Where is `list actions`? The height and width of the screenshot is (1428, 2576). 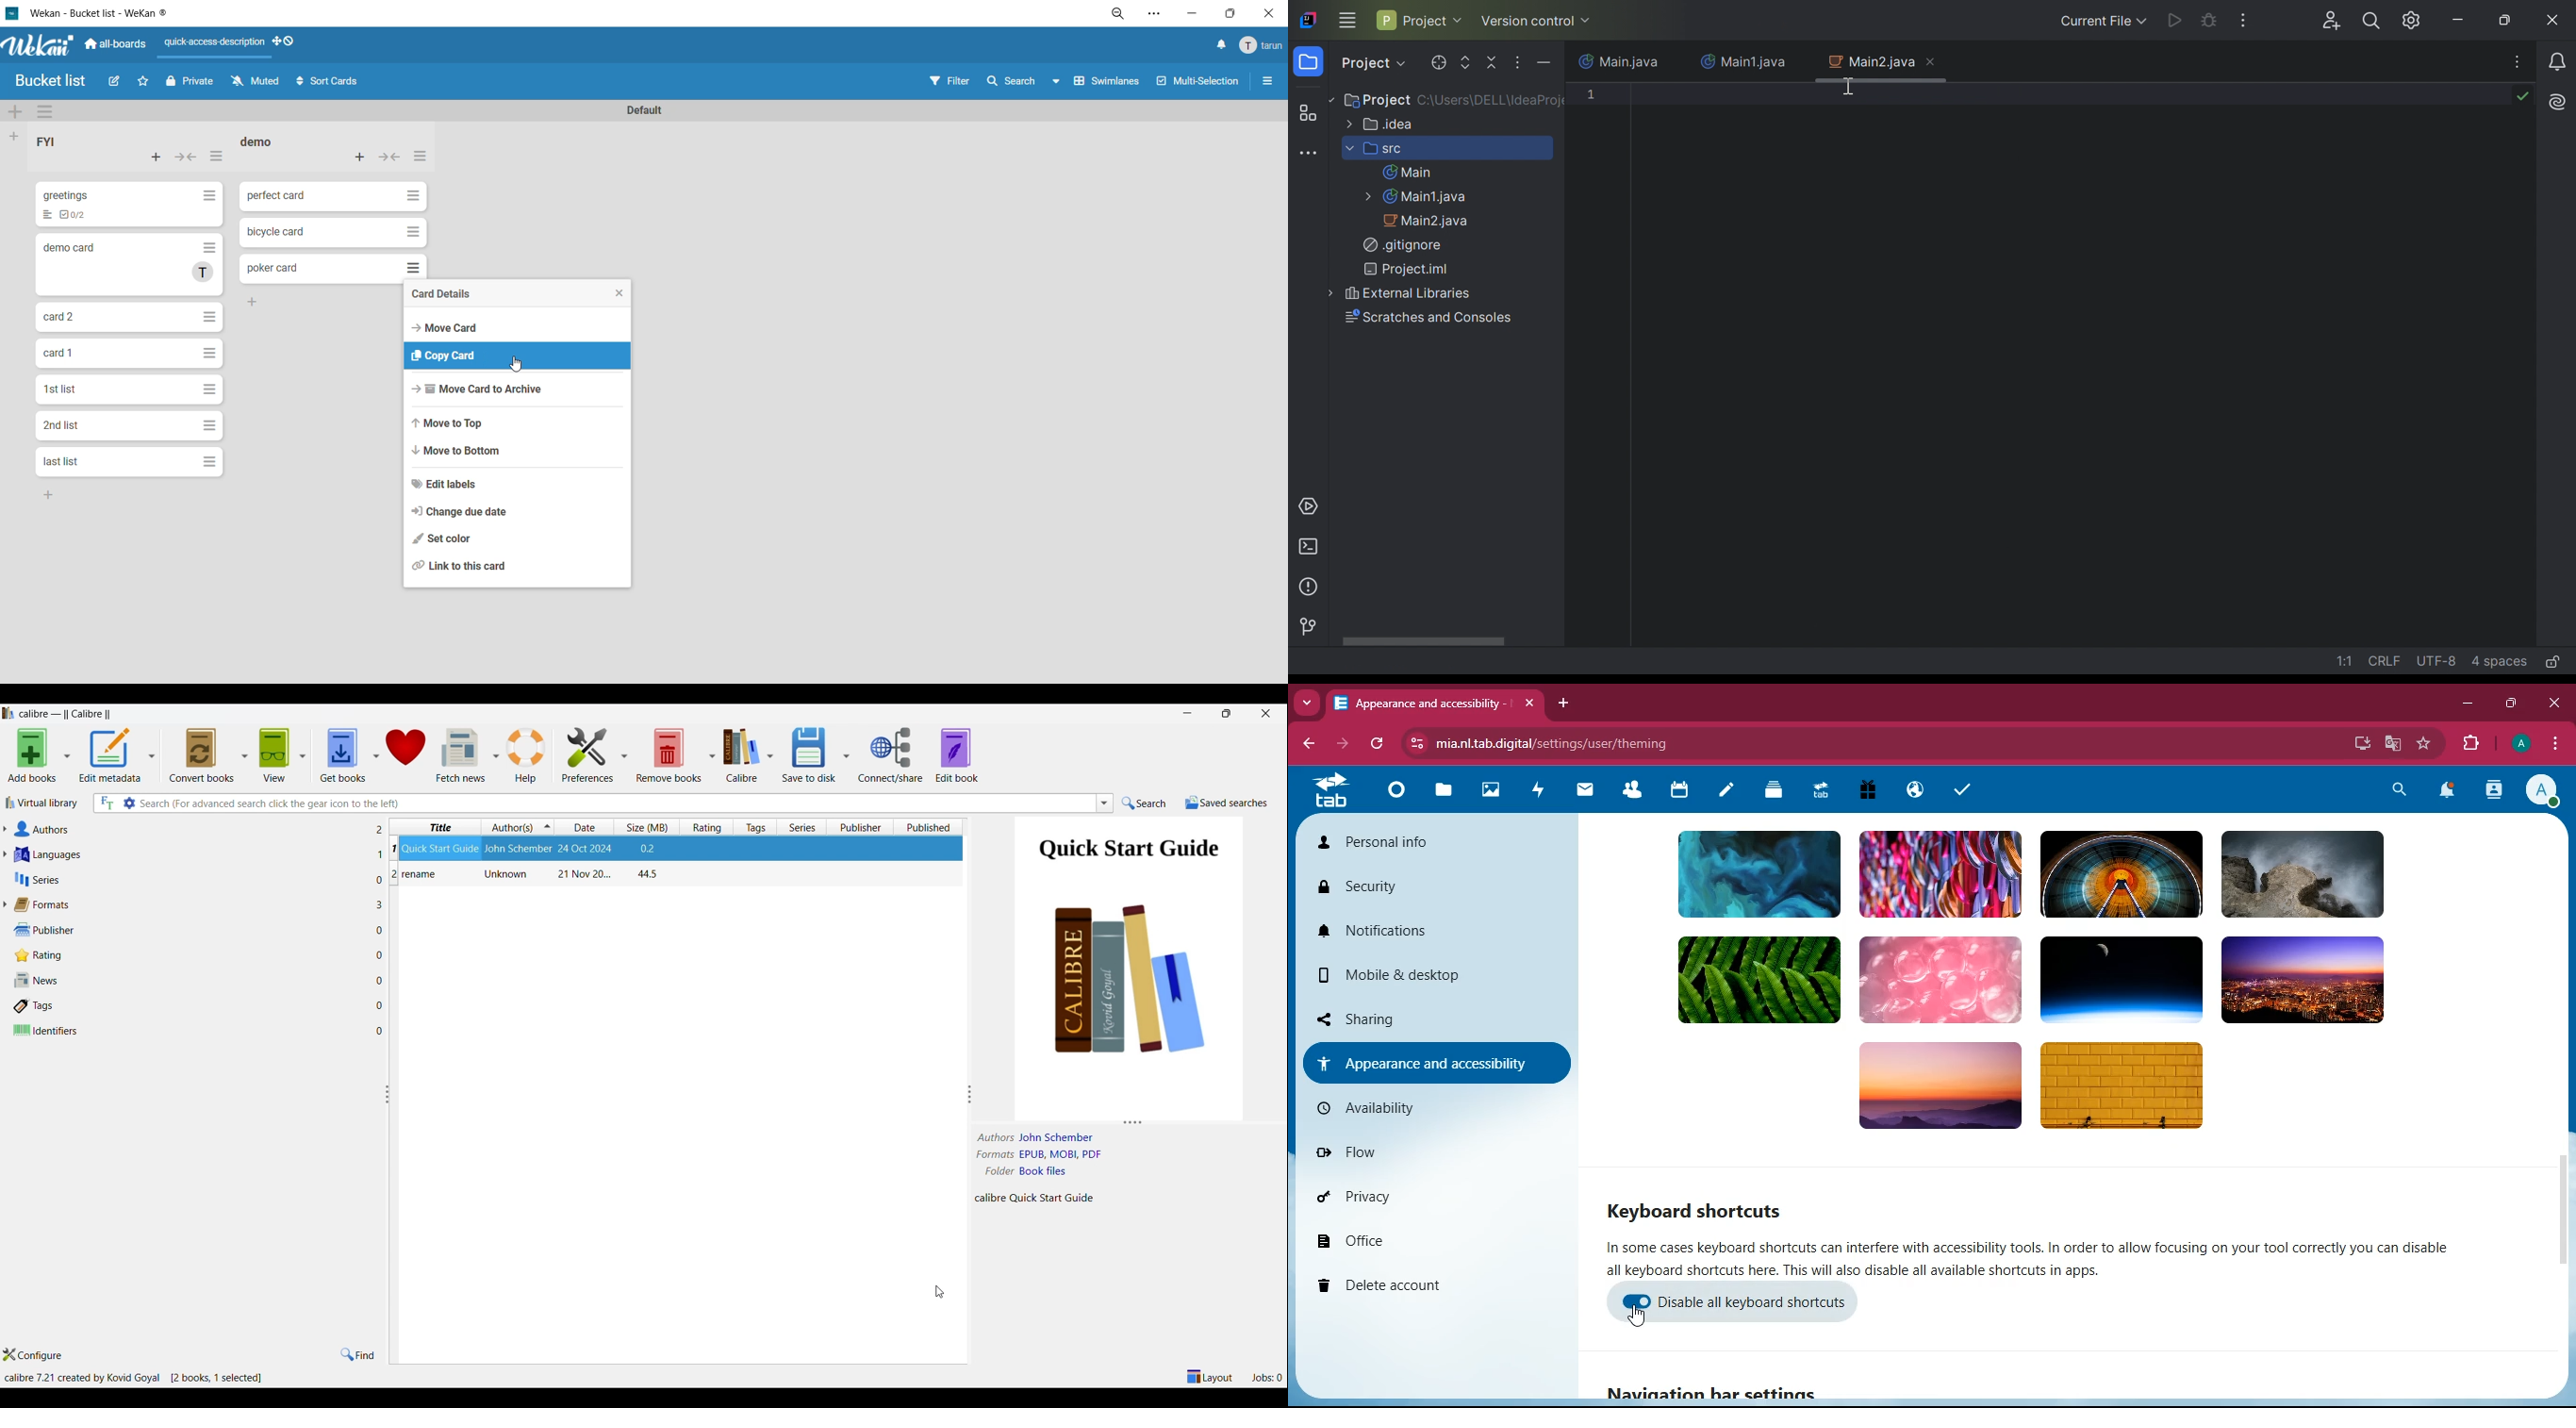
list actions is located at coordinates (217, 160).